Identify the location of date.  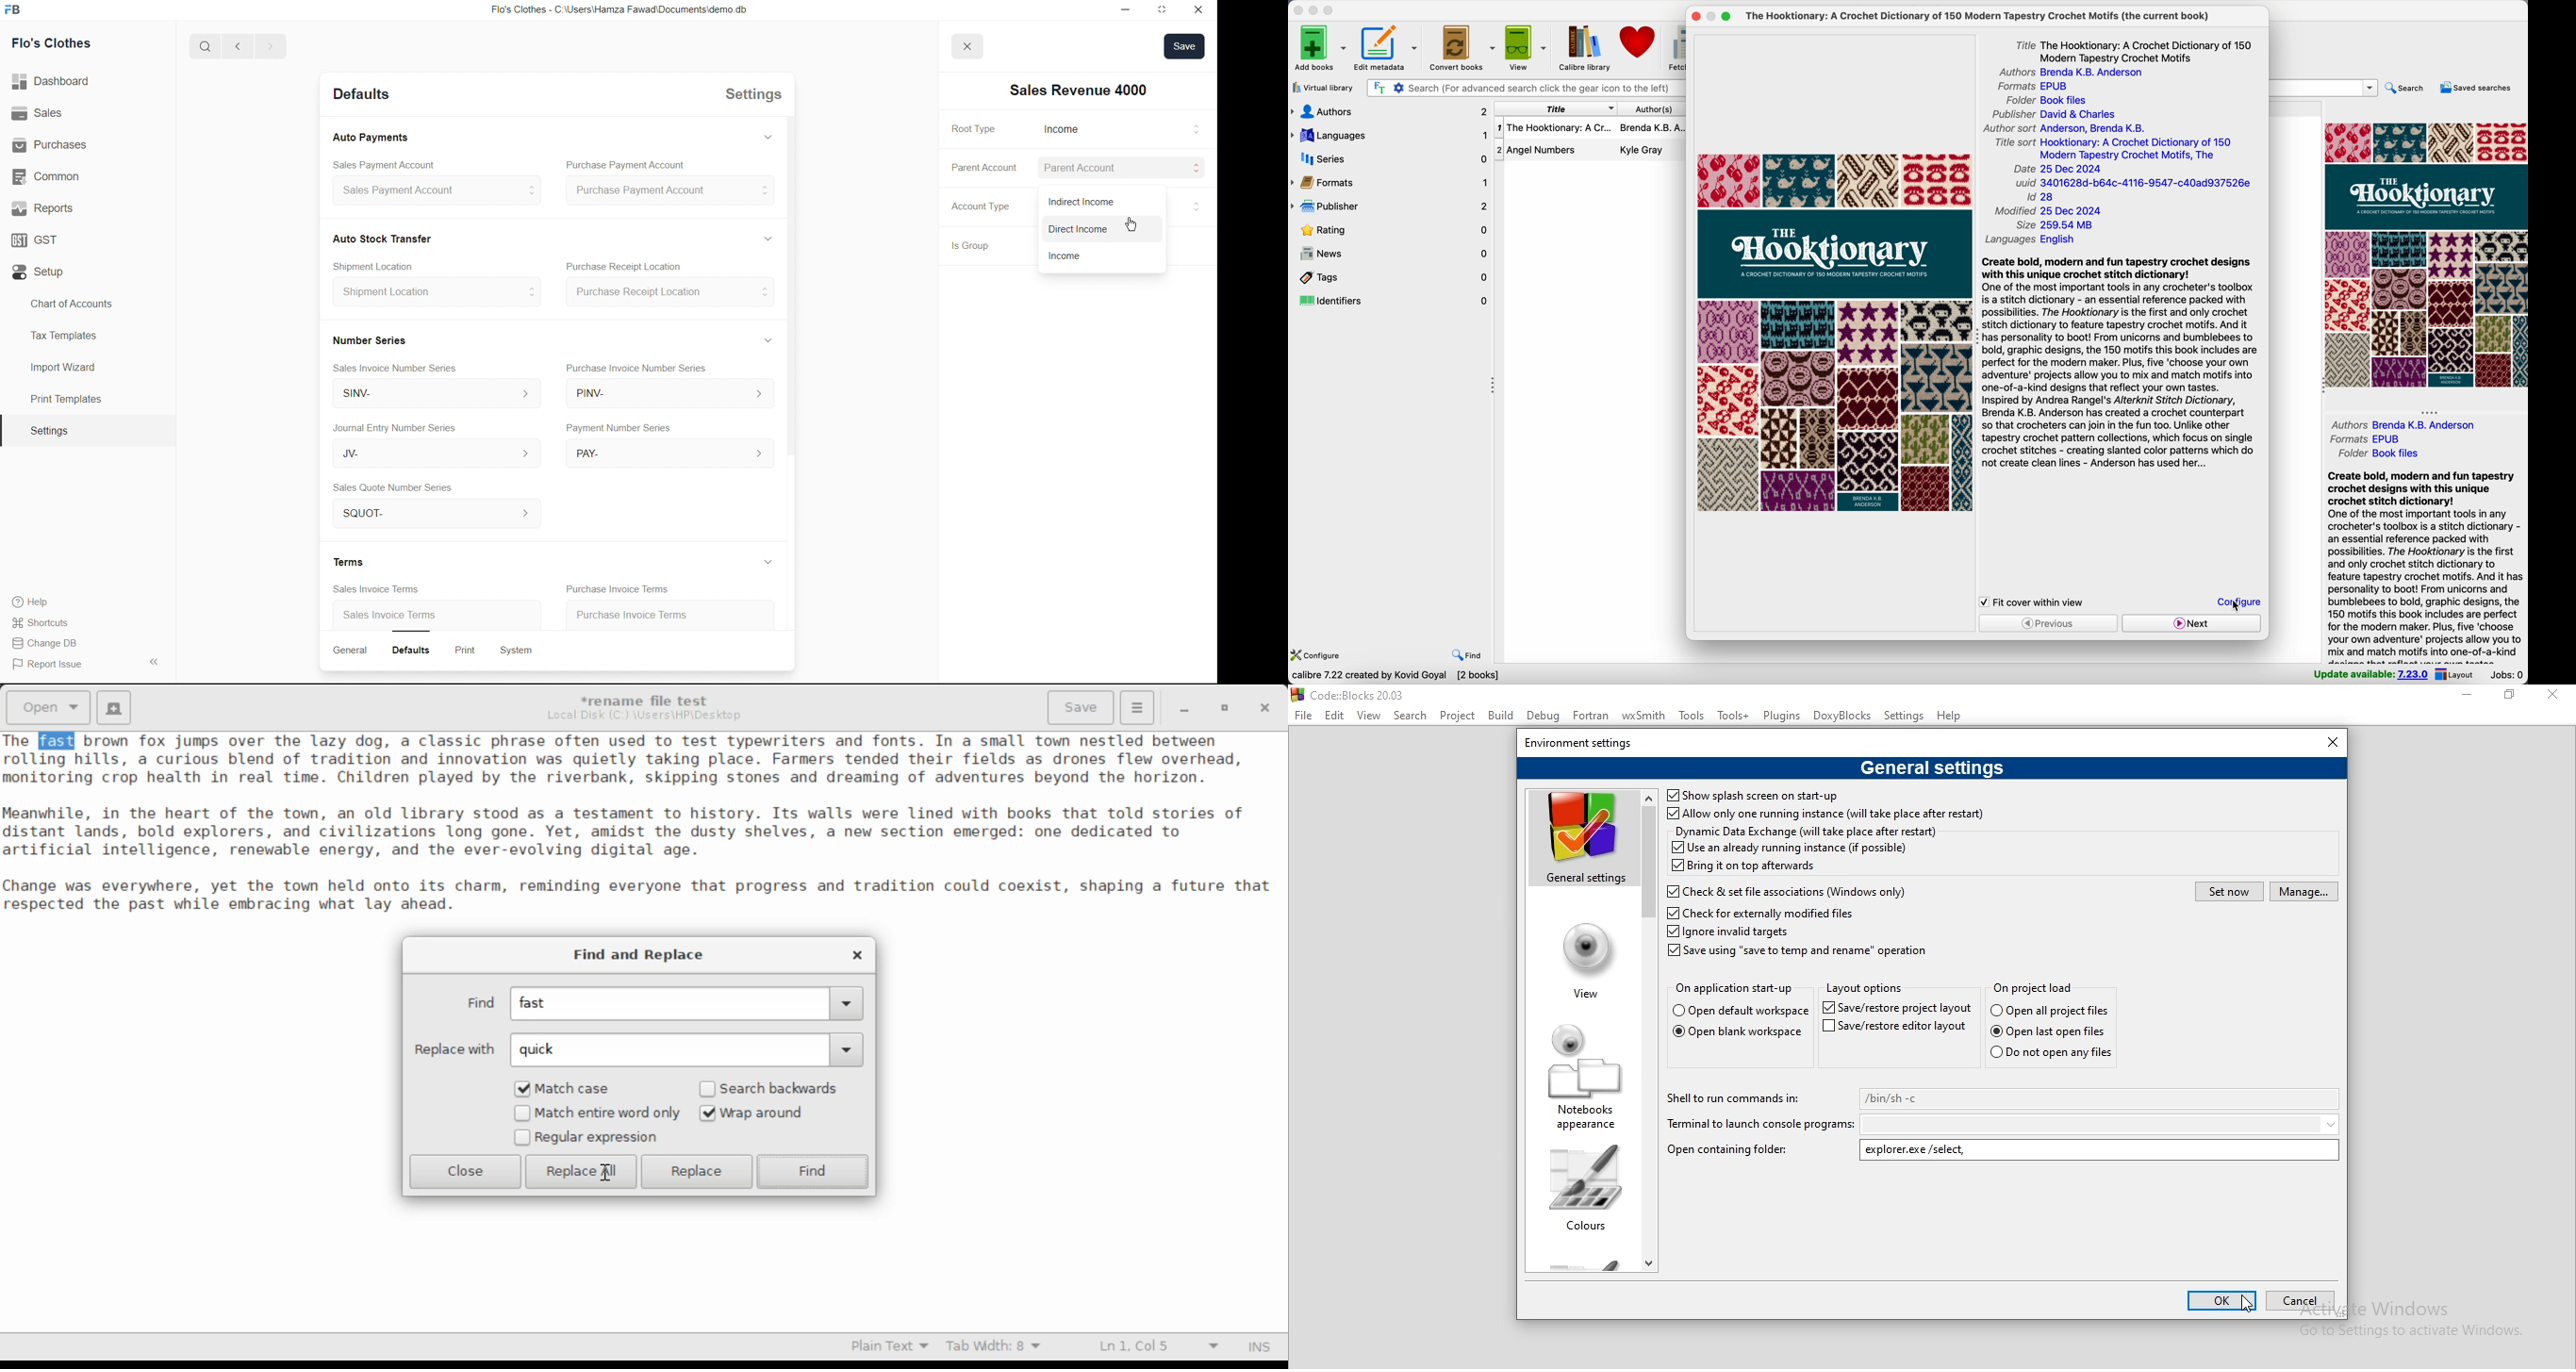
(2058, 170).